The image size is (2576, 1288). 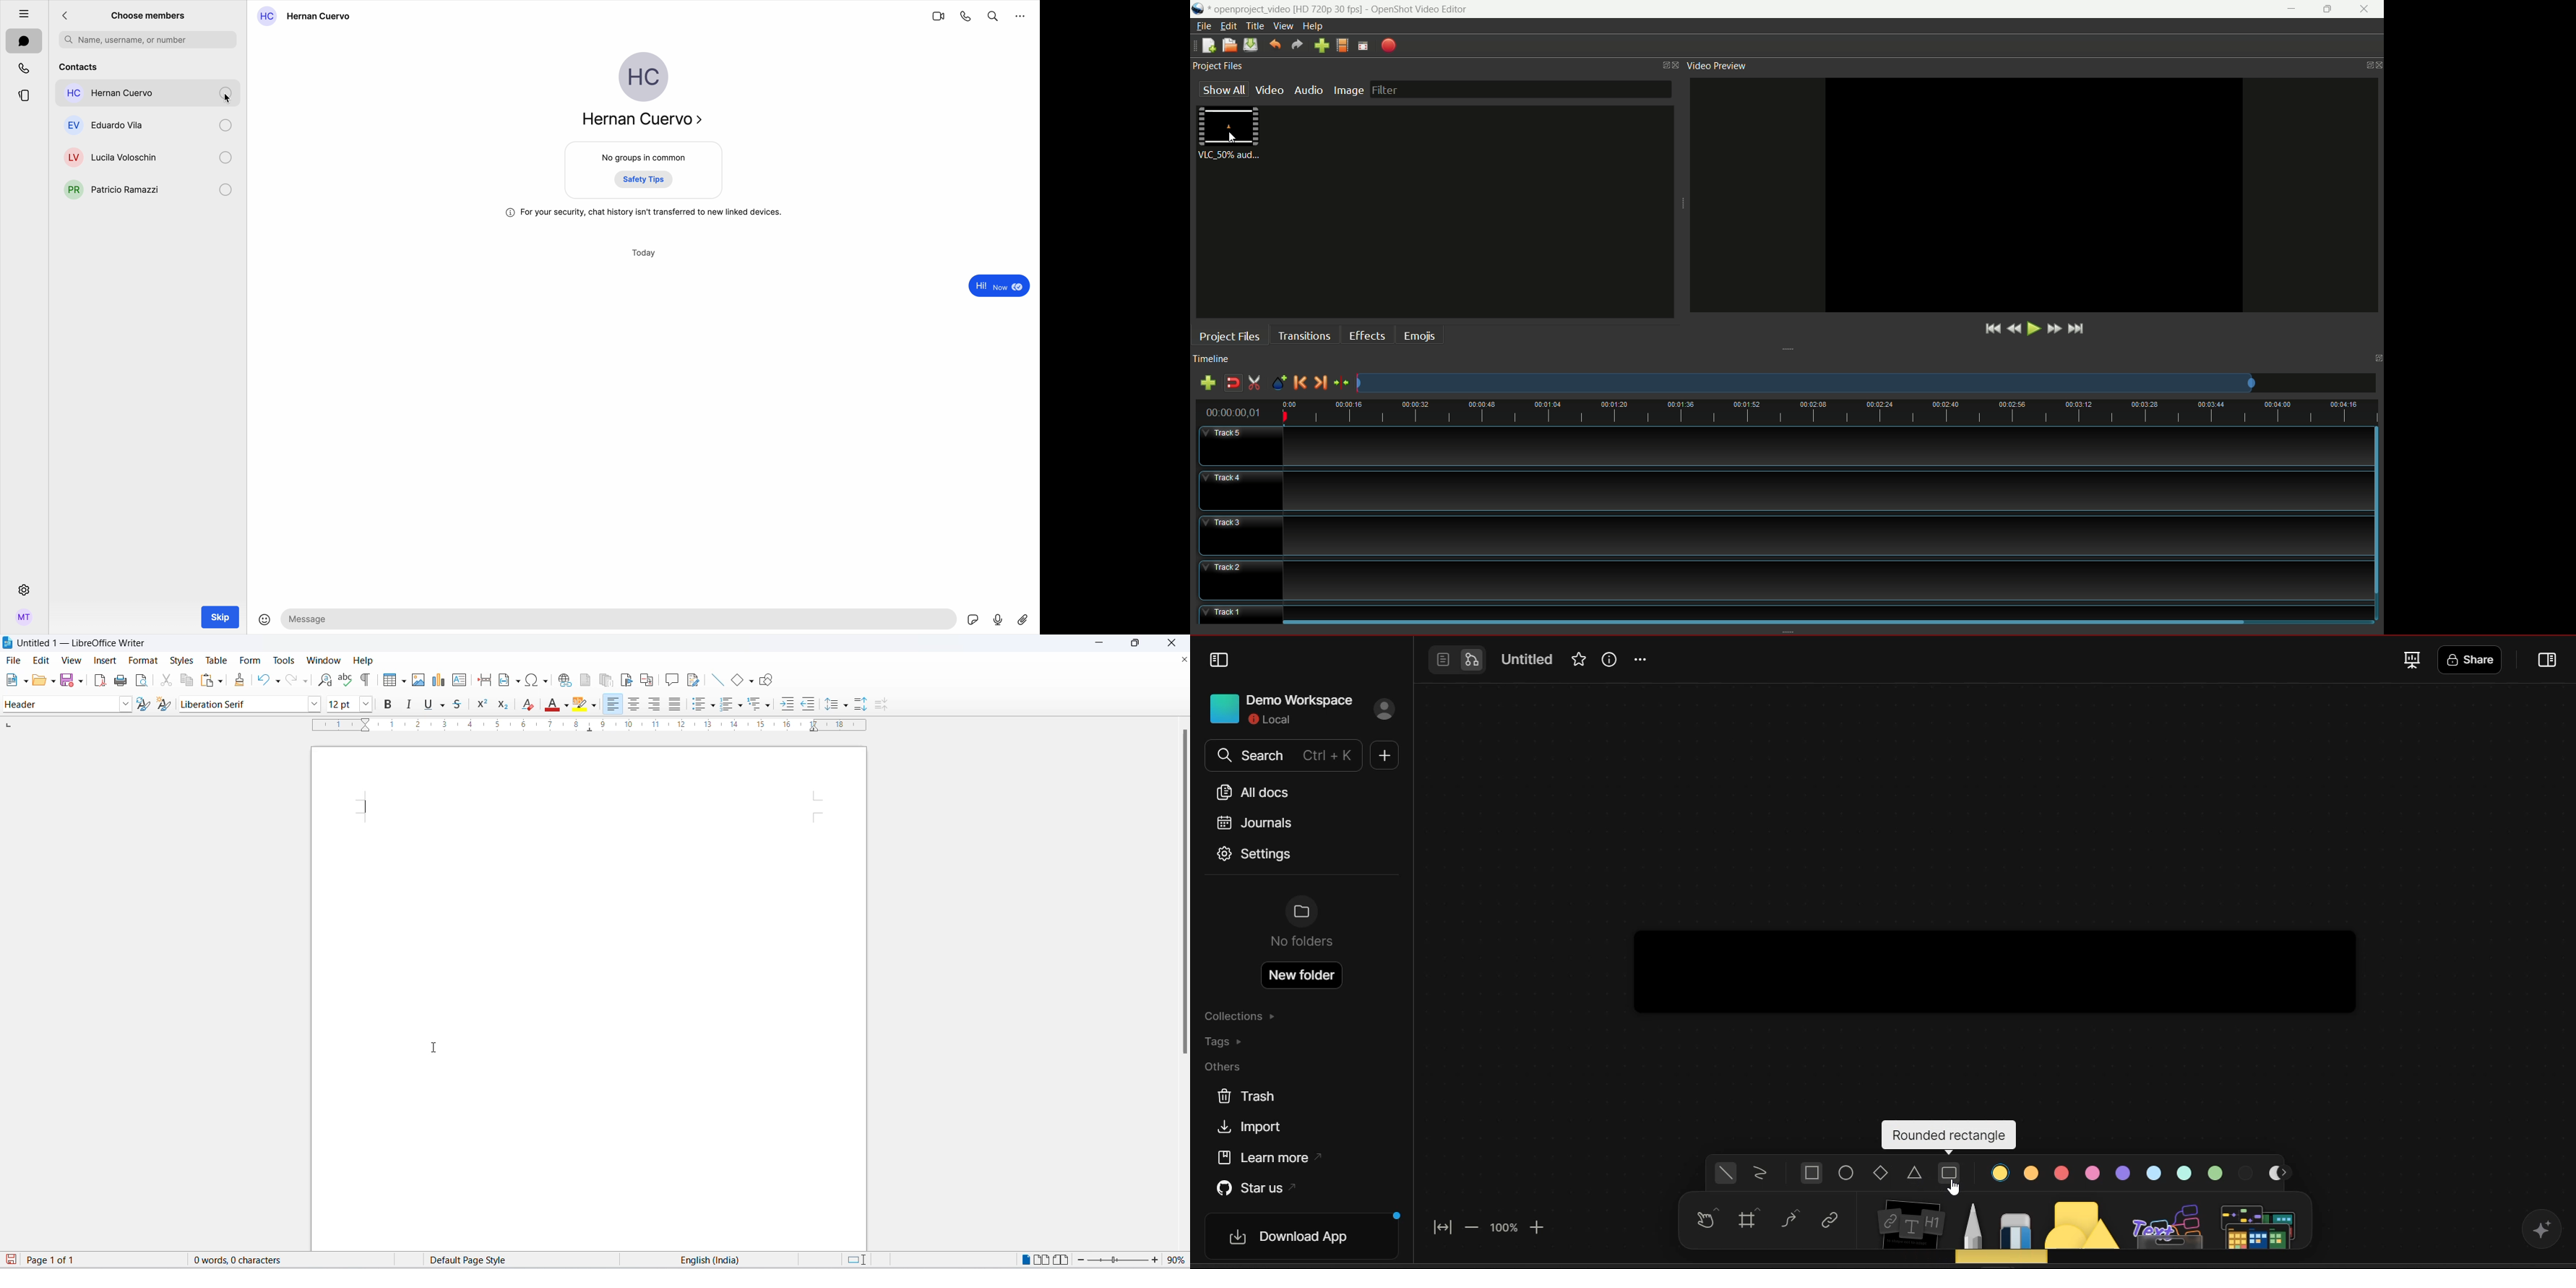 What do you see at coordinates (1348, 91) in the screenshot?
I see `image` at bounding box center [1348, 91].